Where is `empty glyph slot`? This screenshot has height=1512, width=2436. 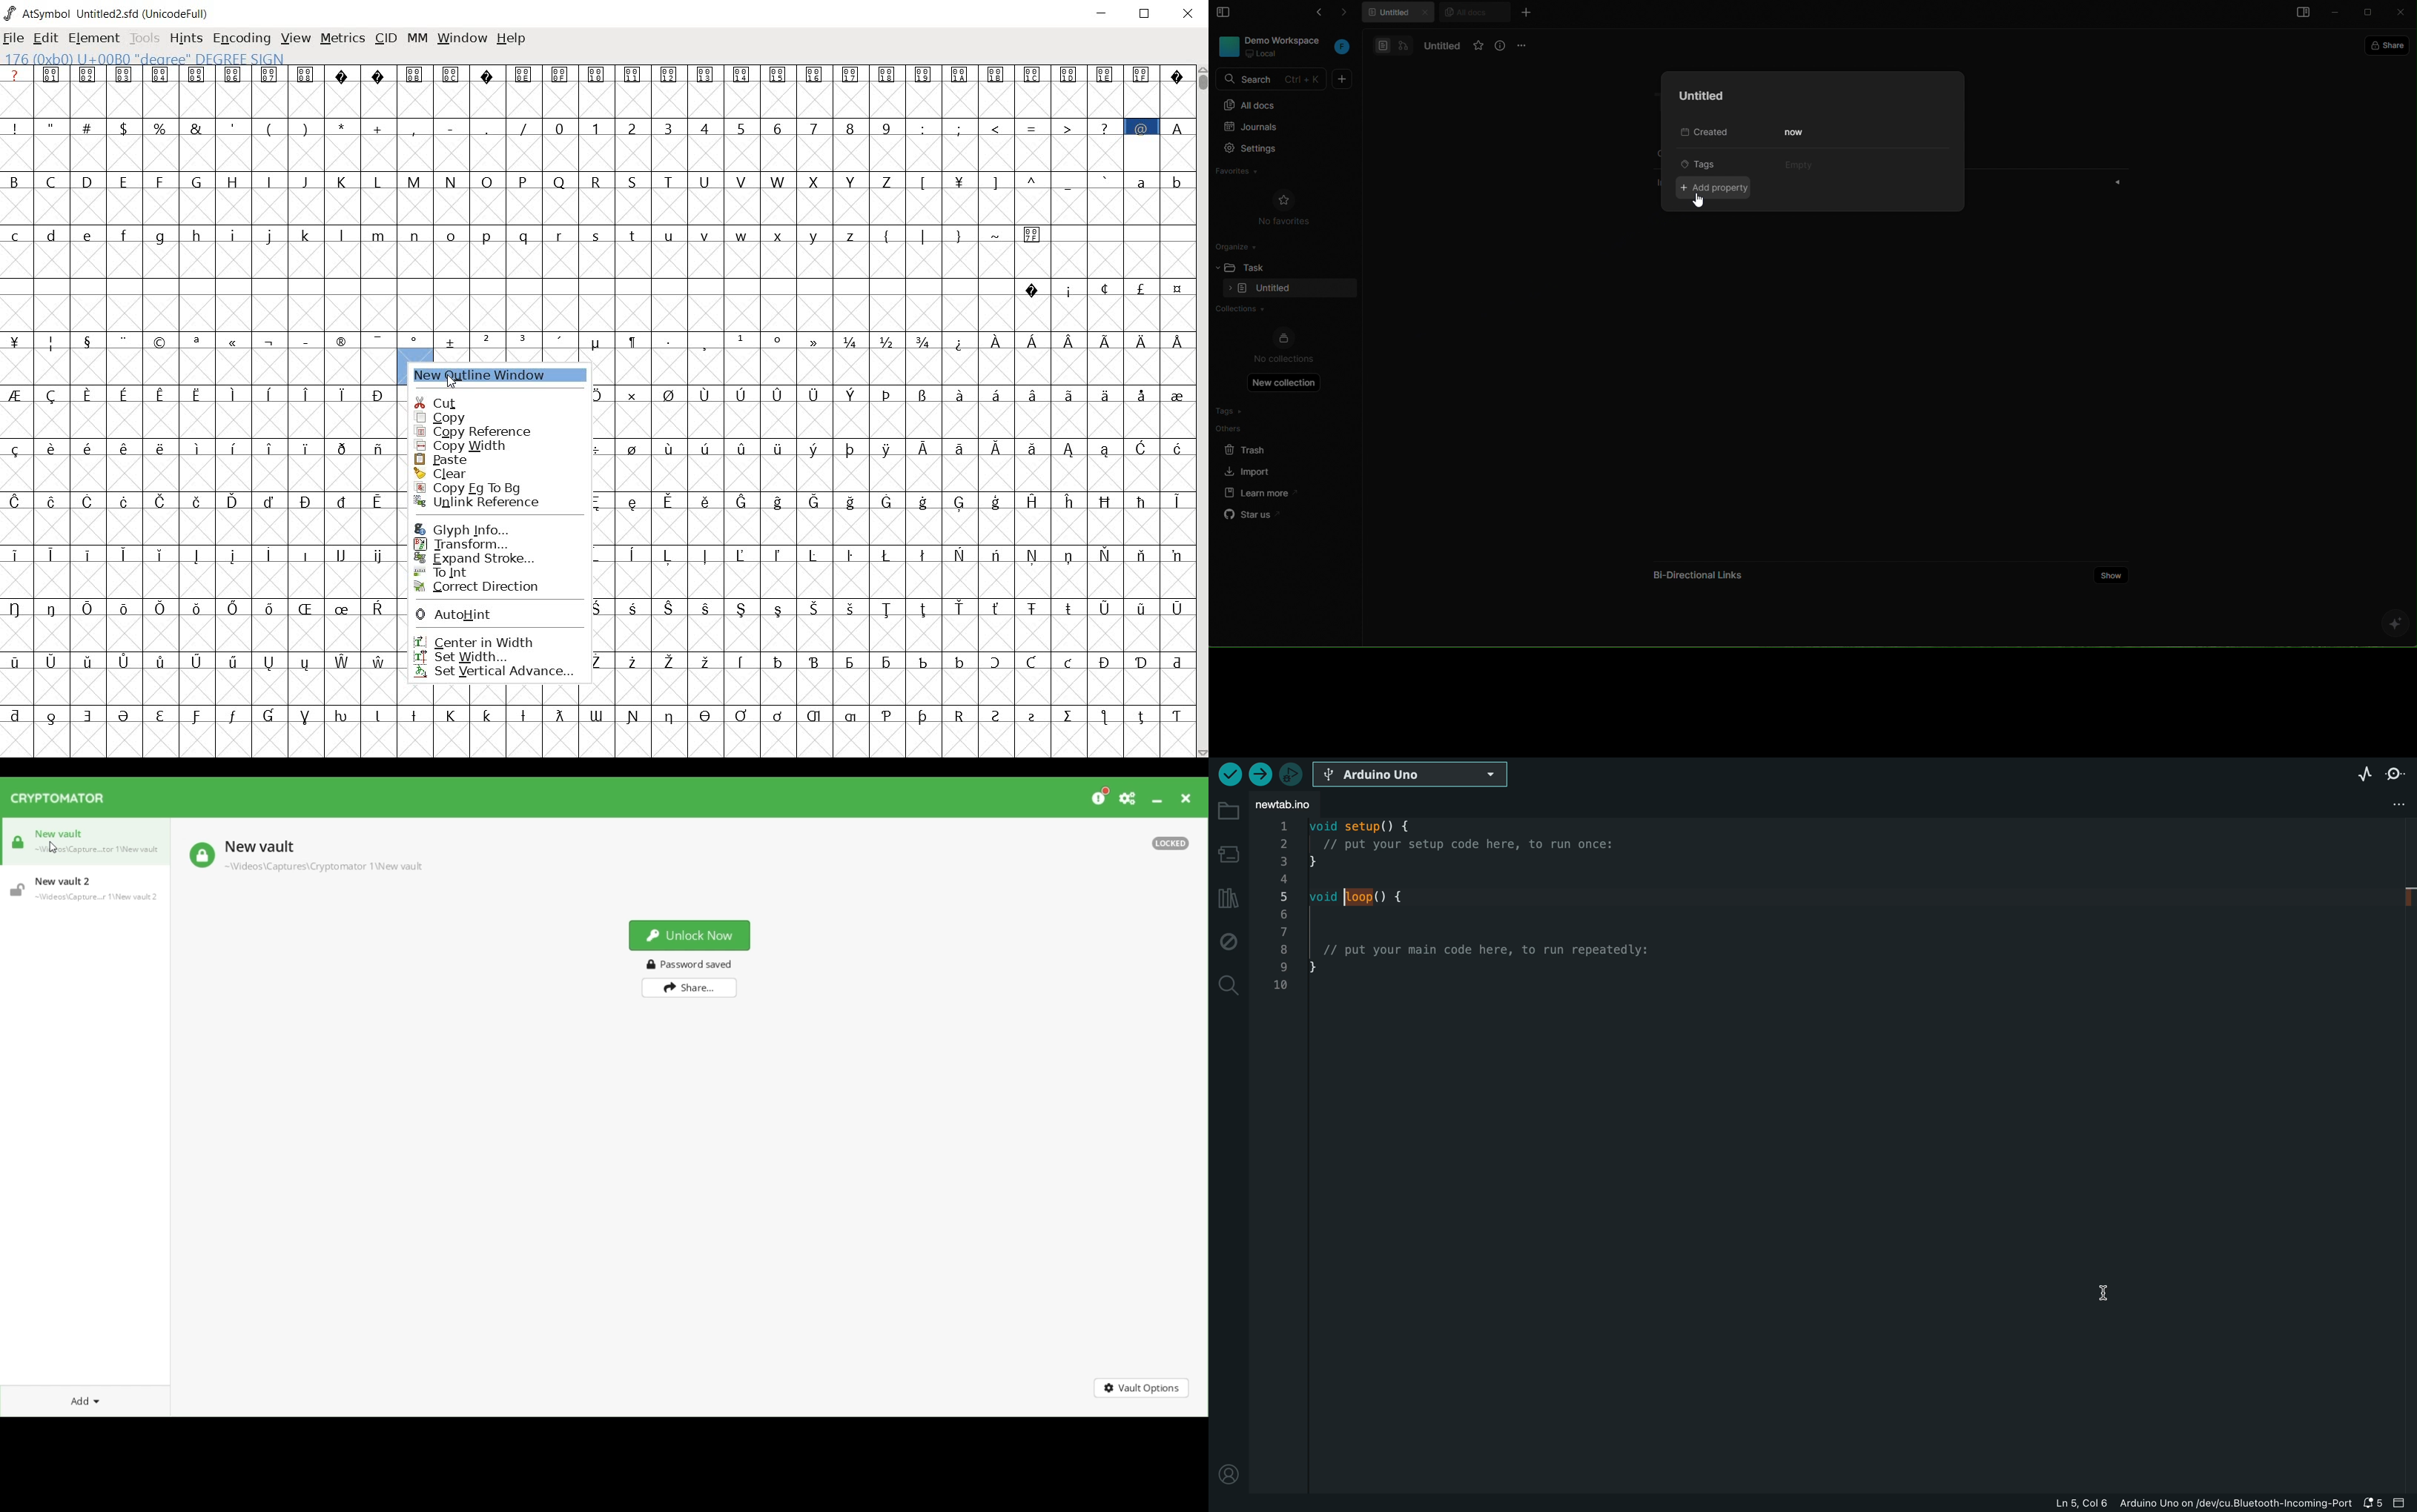
empty glyph slot is located at coordinates (594, 739).